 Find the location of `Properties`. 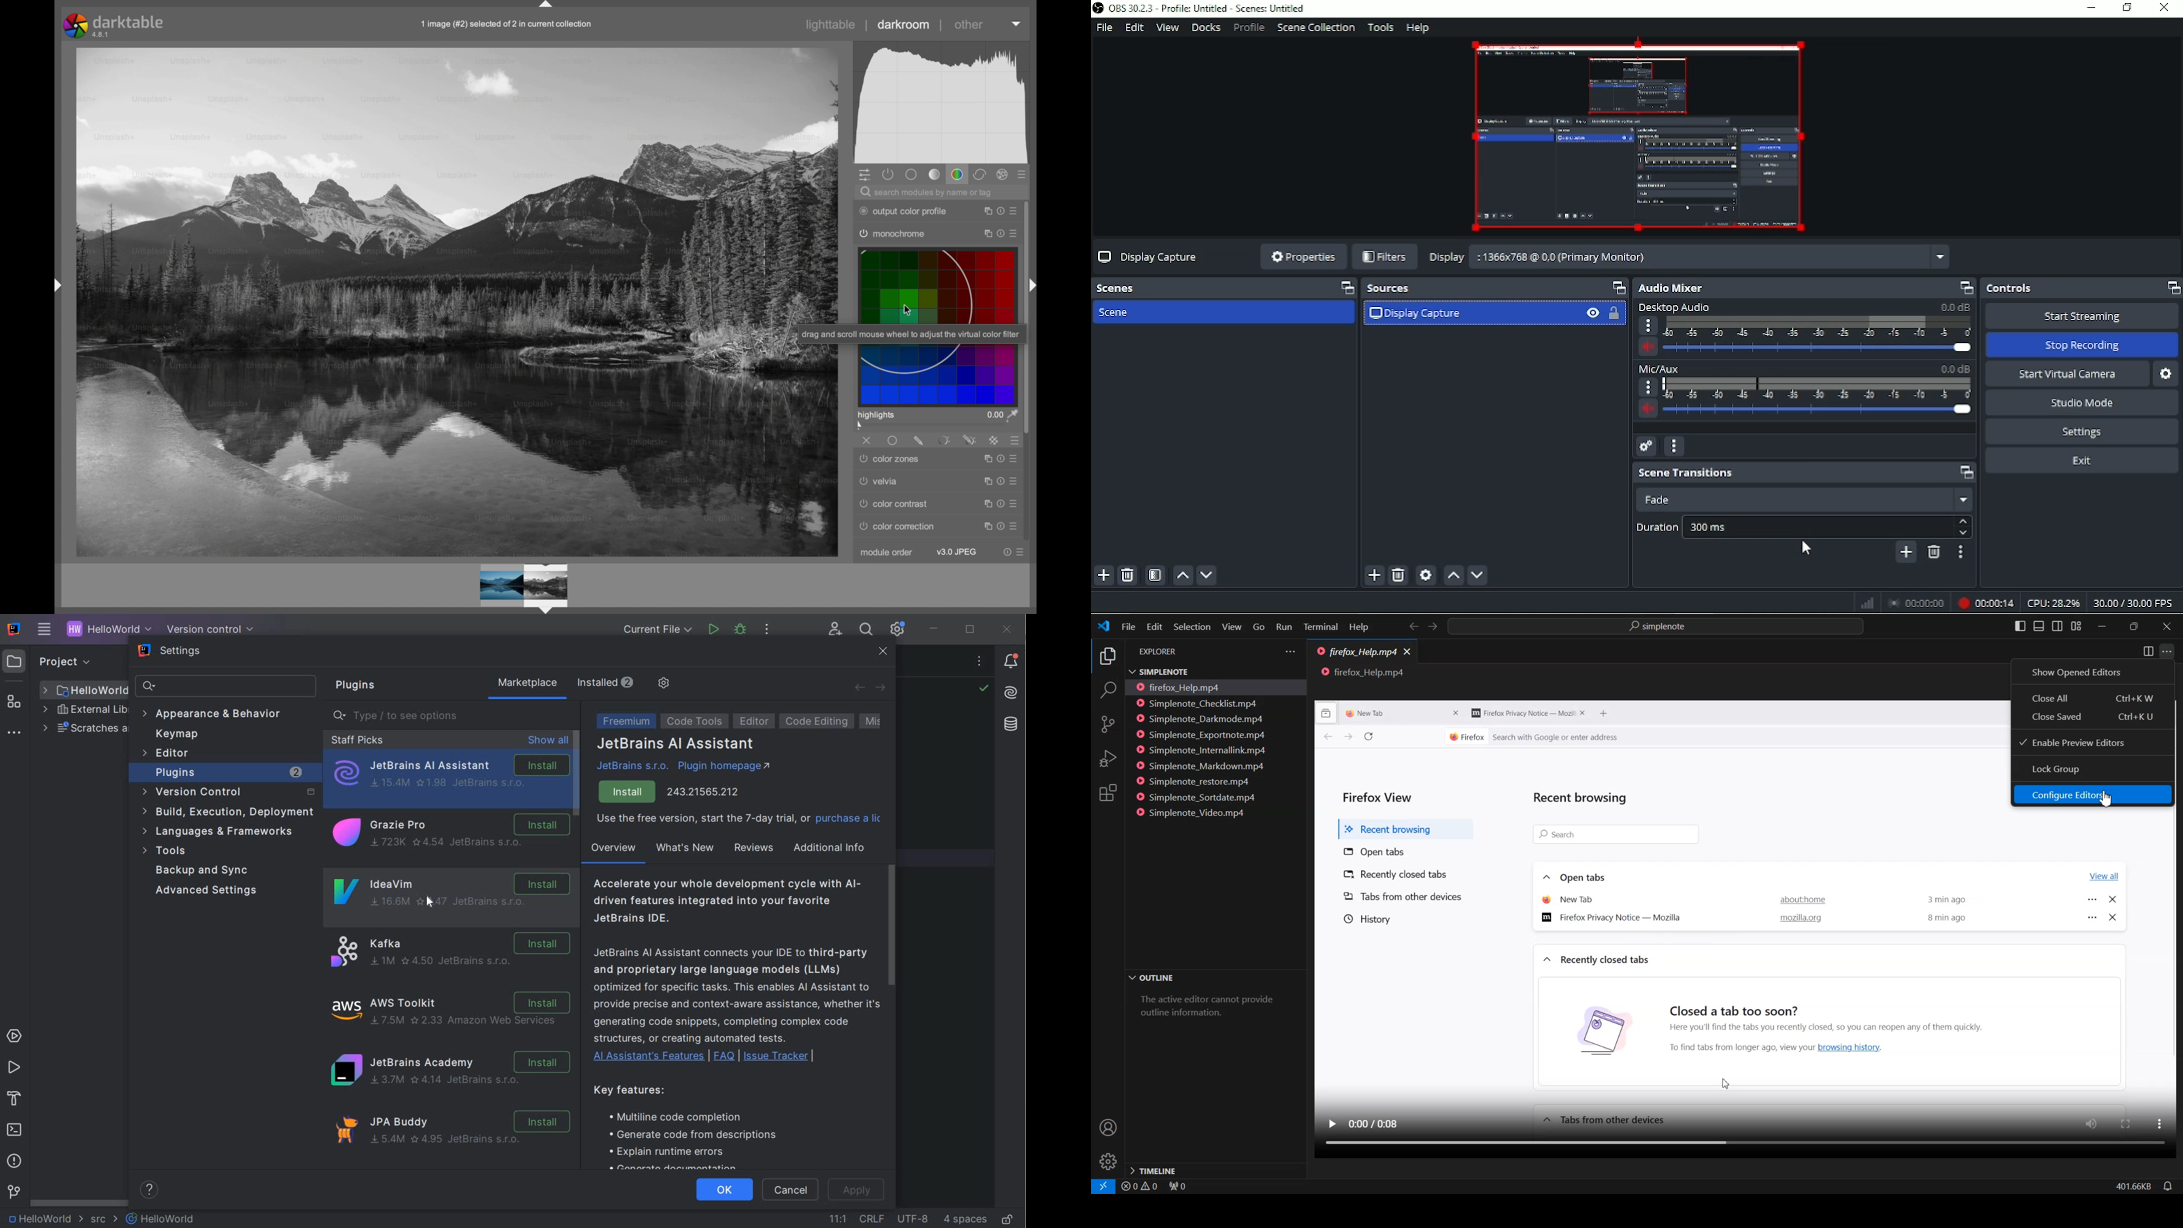

Properties is located at coordinates (1304, 258).